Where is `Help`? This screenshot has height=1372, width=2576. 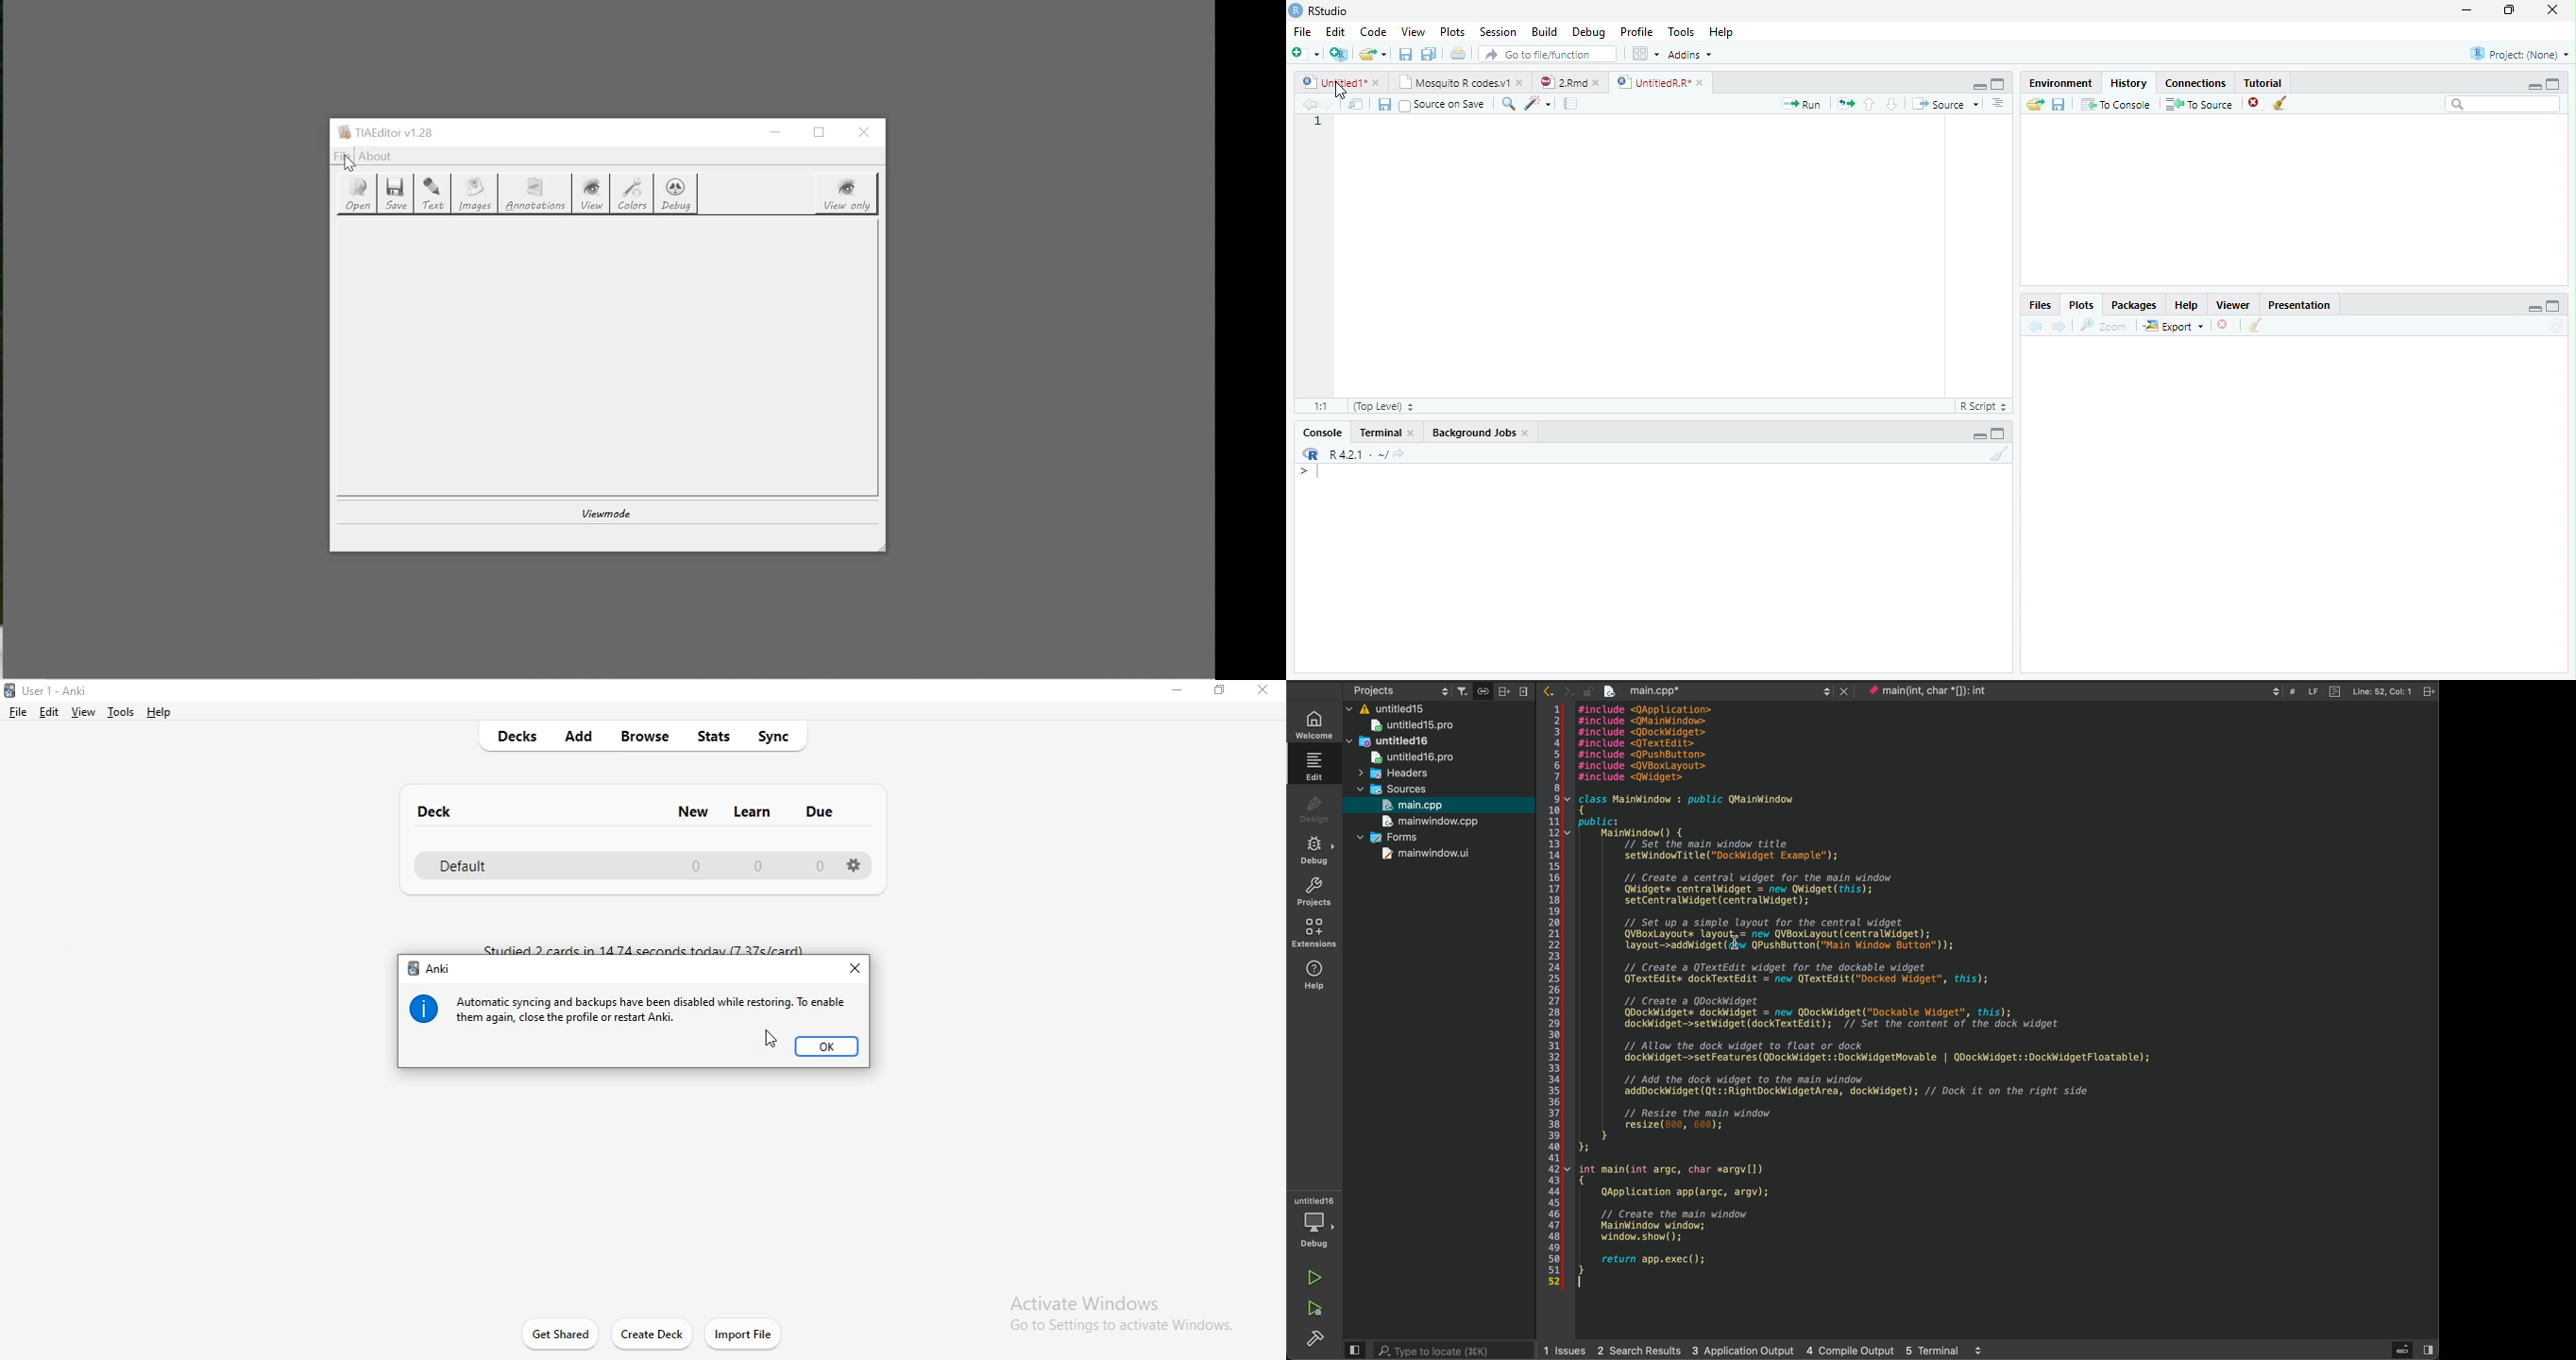
Help is located at coordinates (1720, 31).